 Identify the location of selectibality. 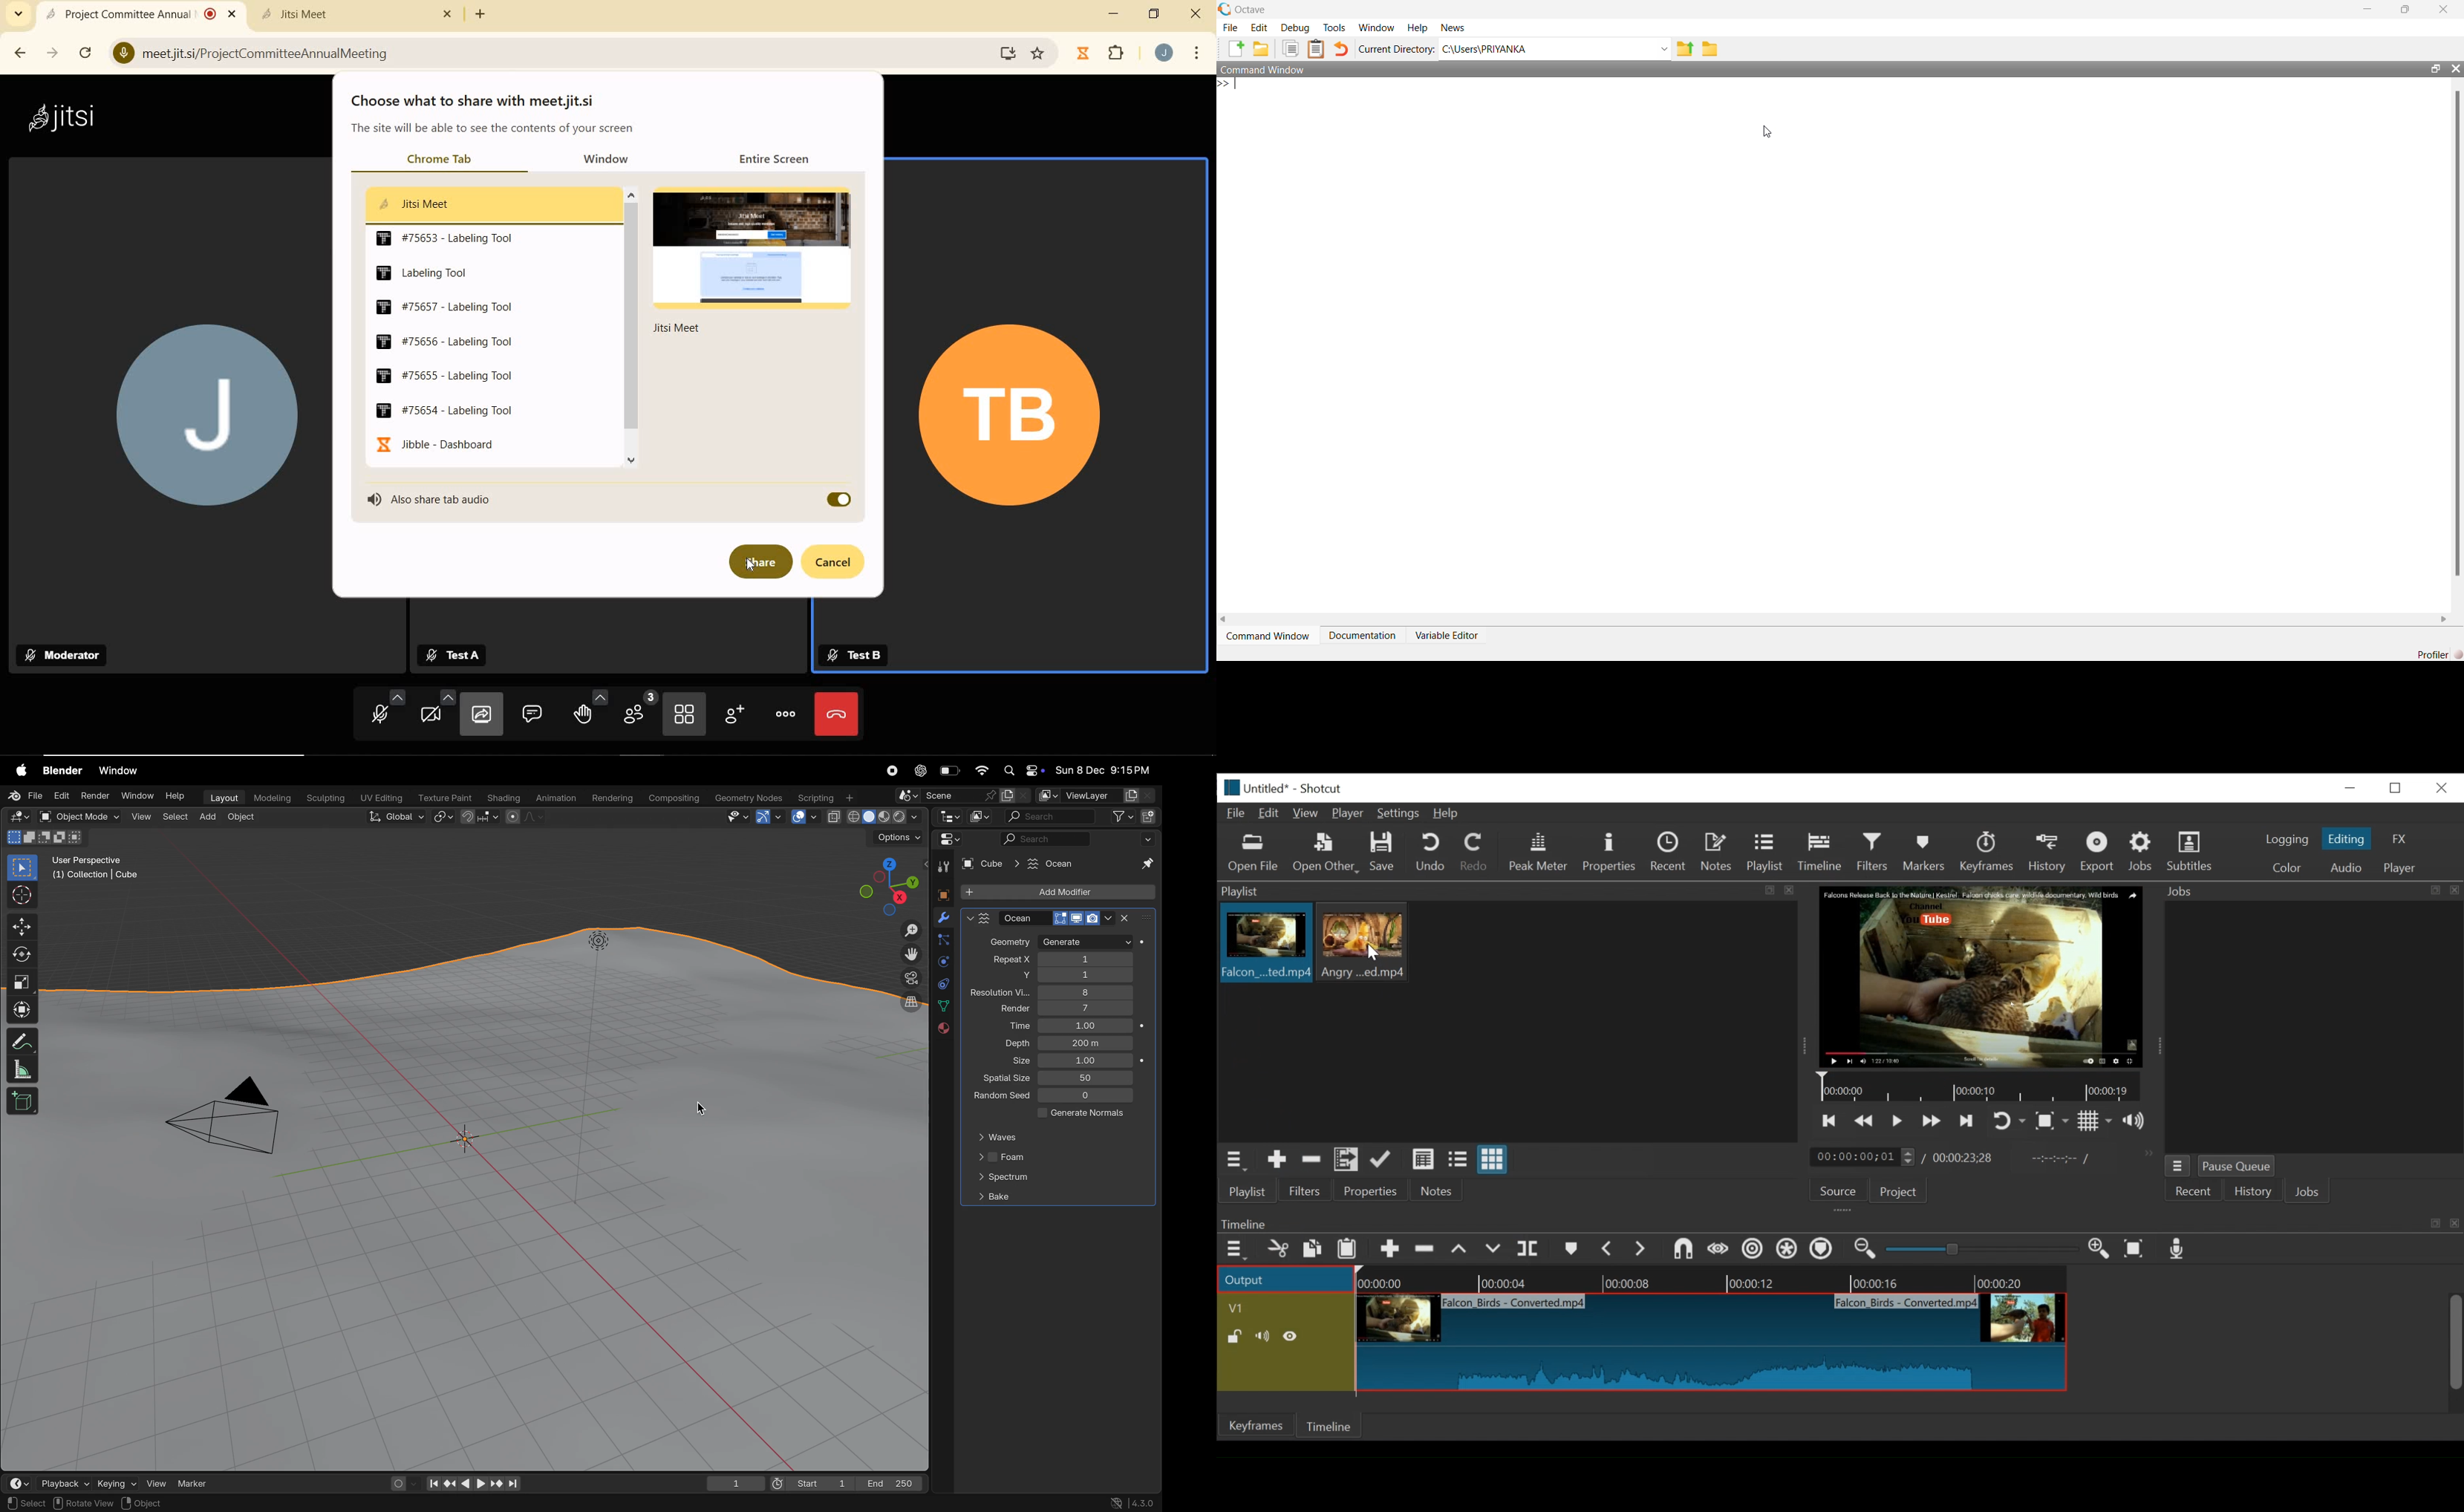
(735, 816).